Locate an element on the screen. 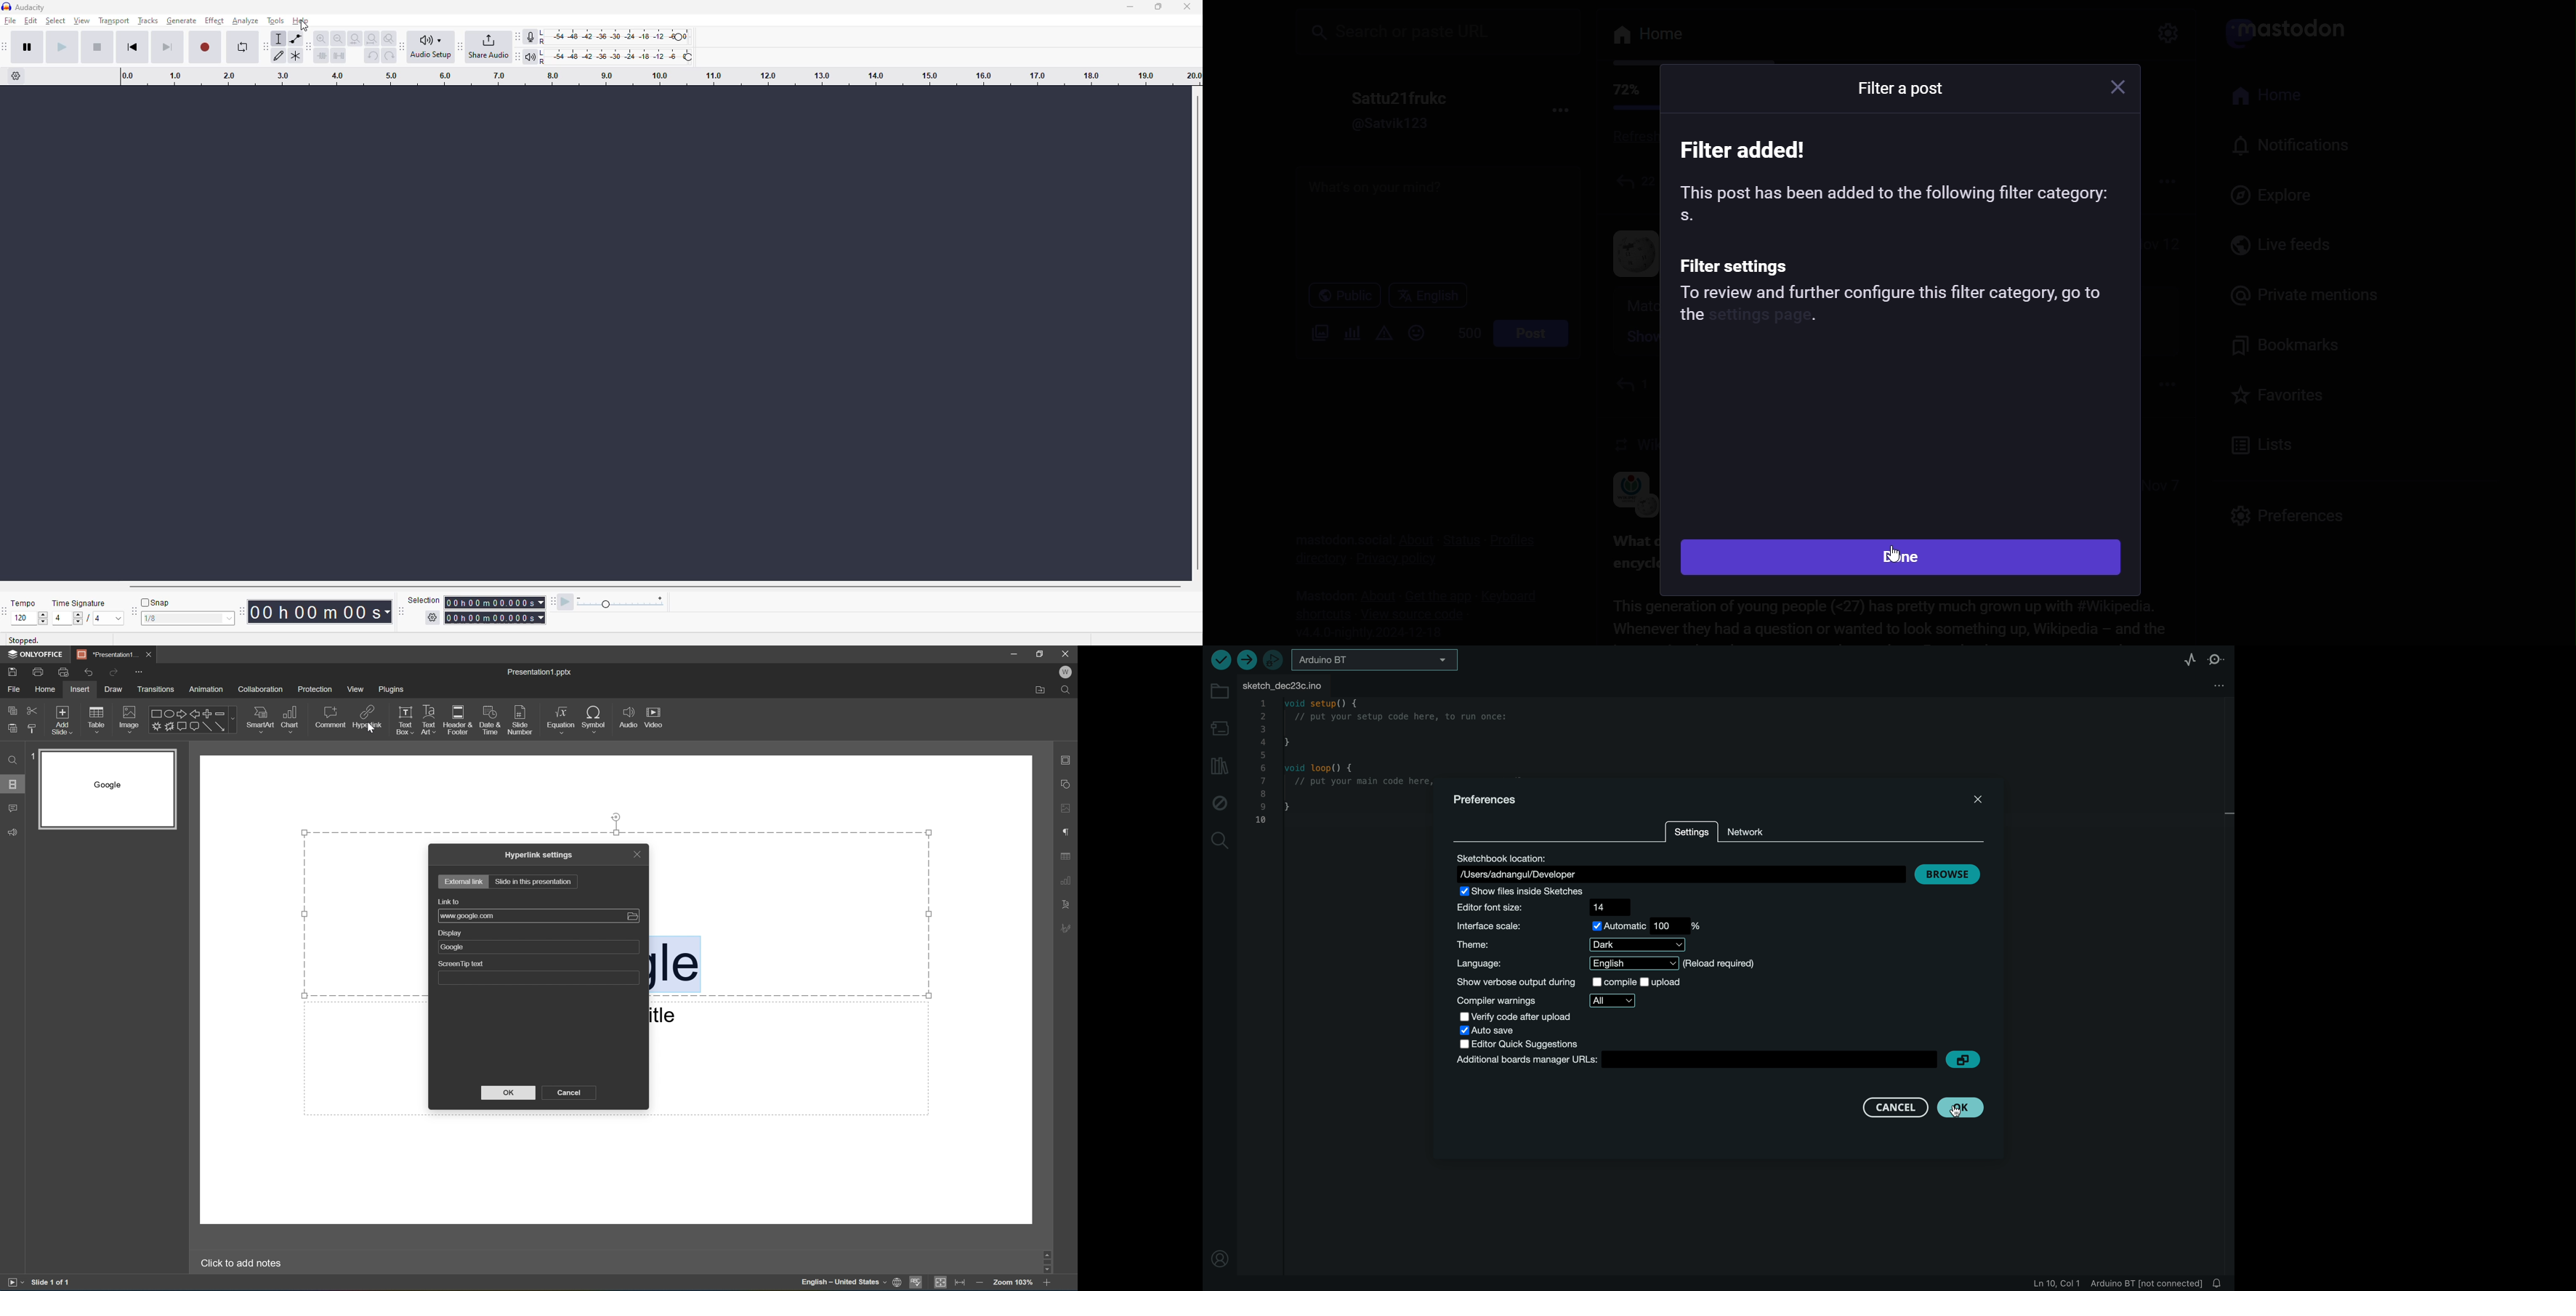  External link is located at coordinates (465, 881).